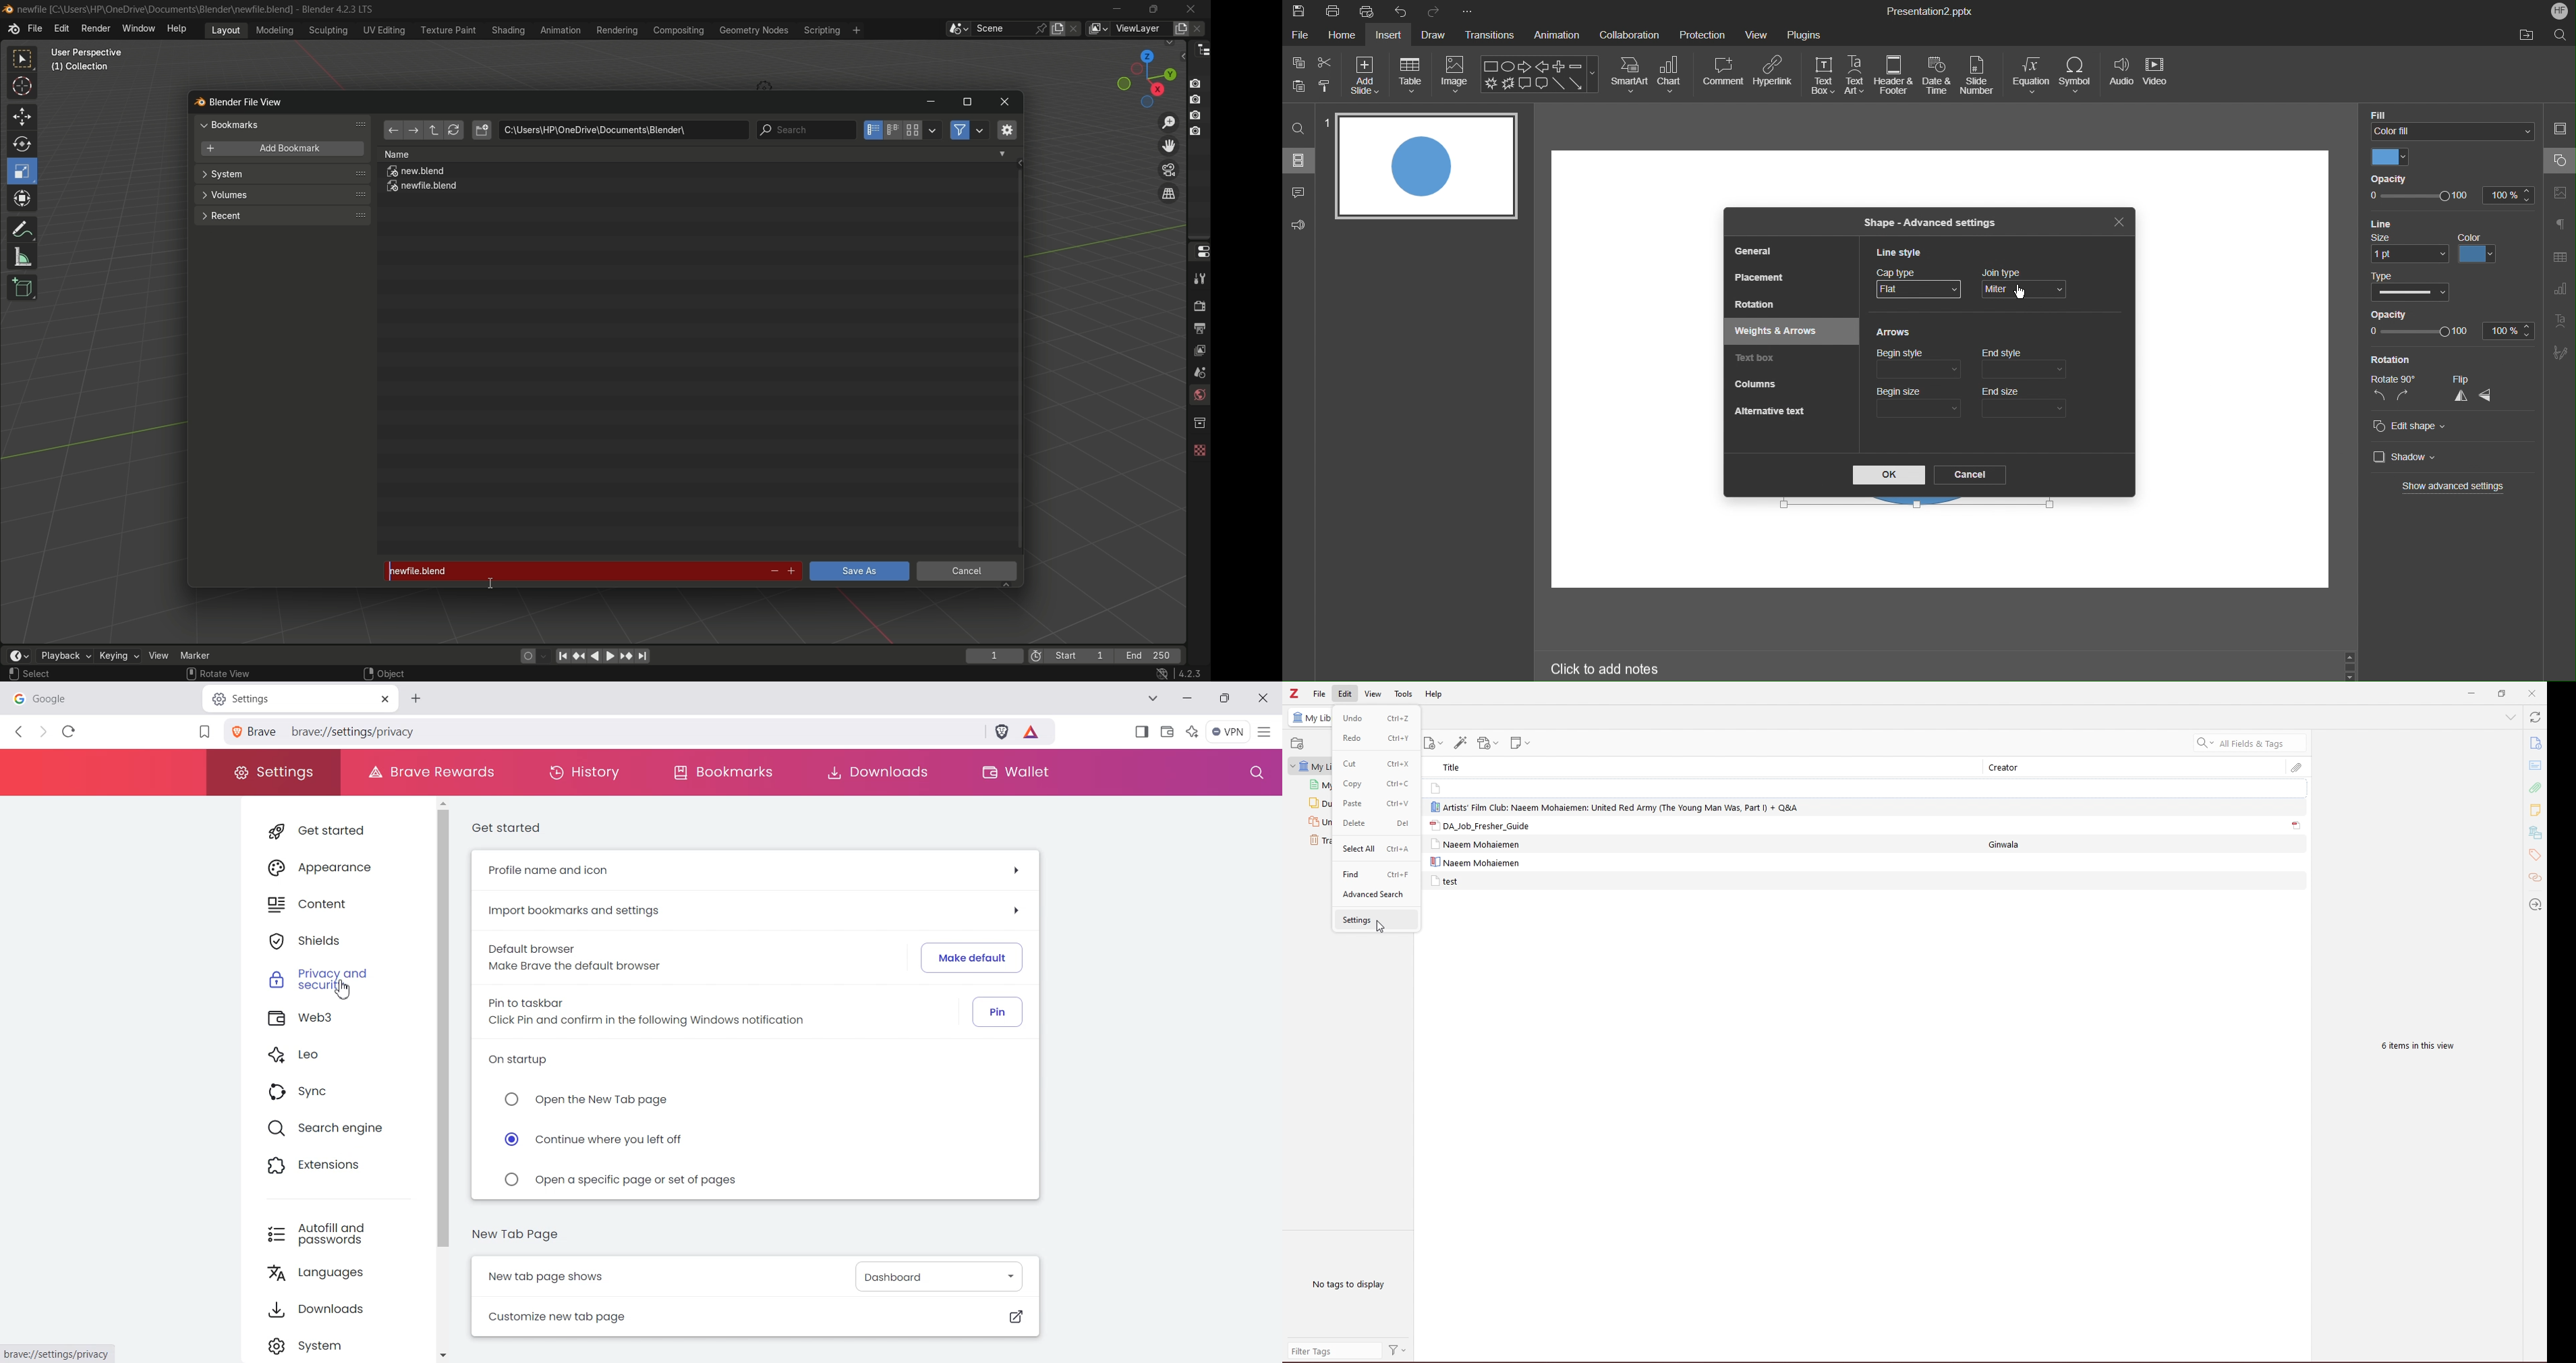  Describe the element at coordinates (1769, 412) in the screenshot. I see `Alternative Text` at that location.